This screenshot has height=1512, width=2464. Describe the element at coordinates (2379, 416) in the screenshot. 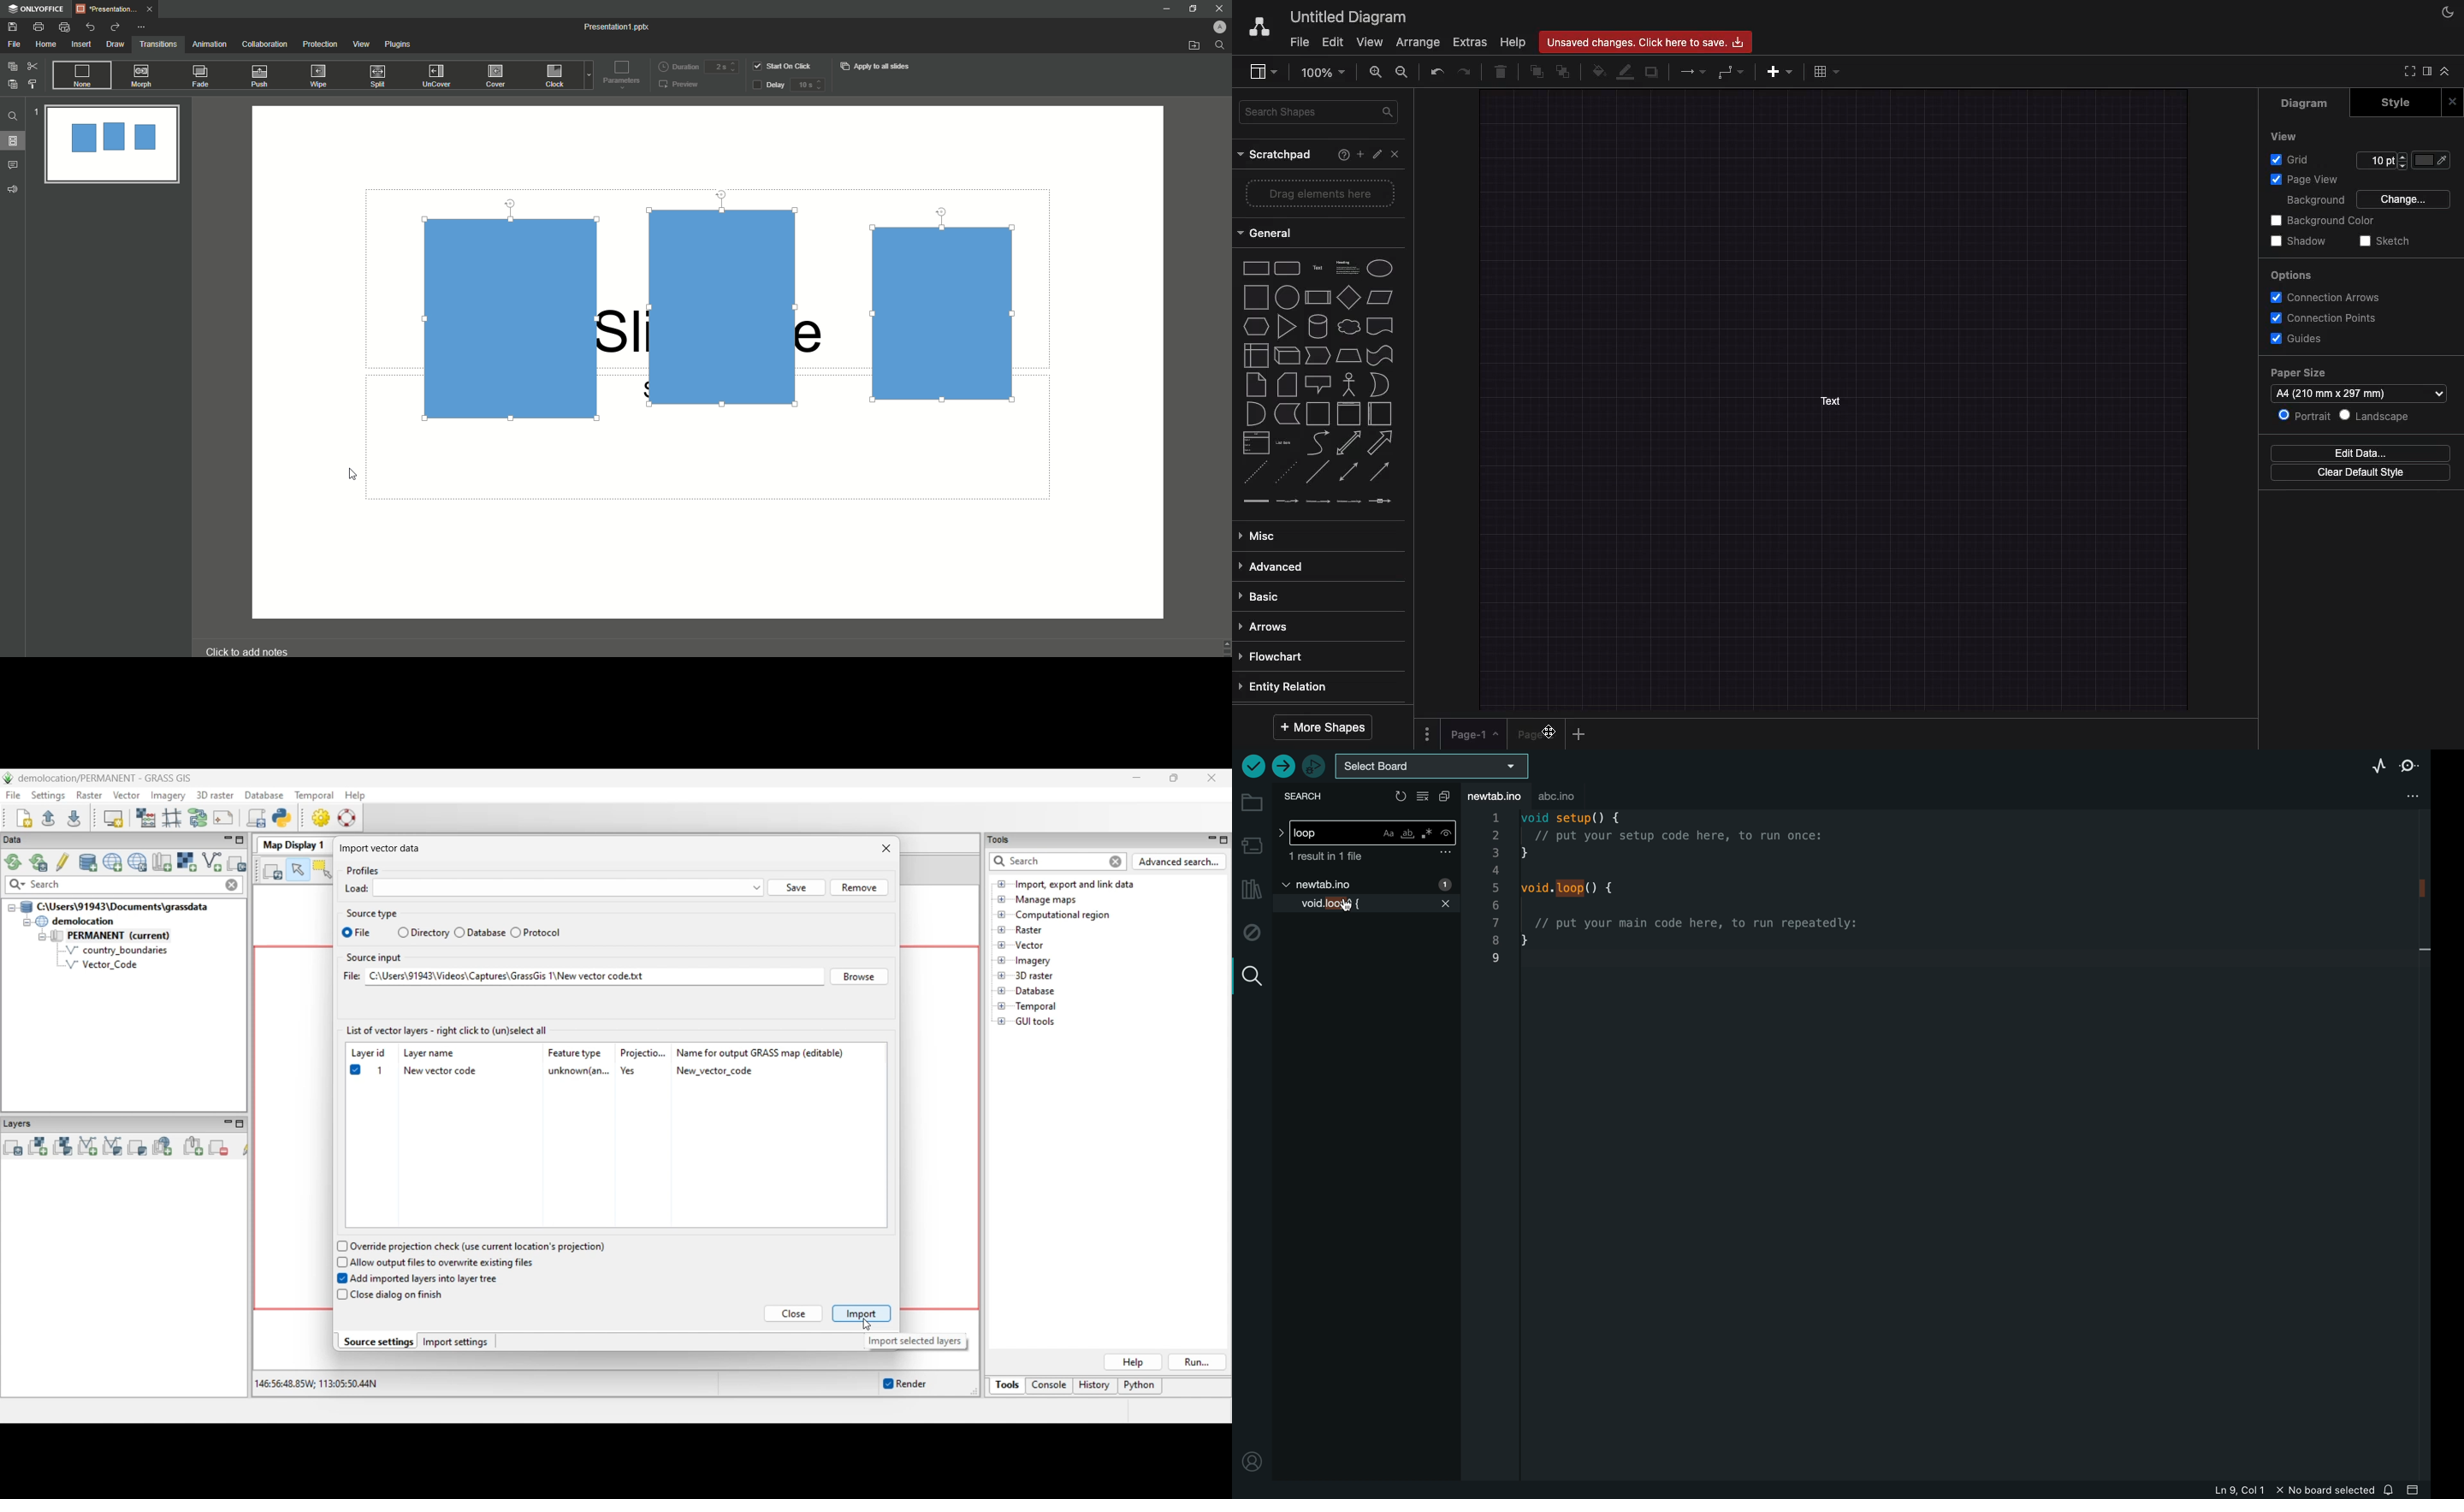

I see `Landscape` at that location.